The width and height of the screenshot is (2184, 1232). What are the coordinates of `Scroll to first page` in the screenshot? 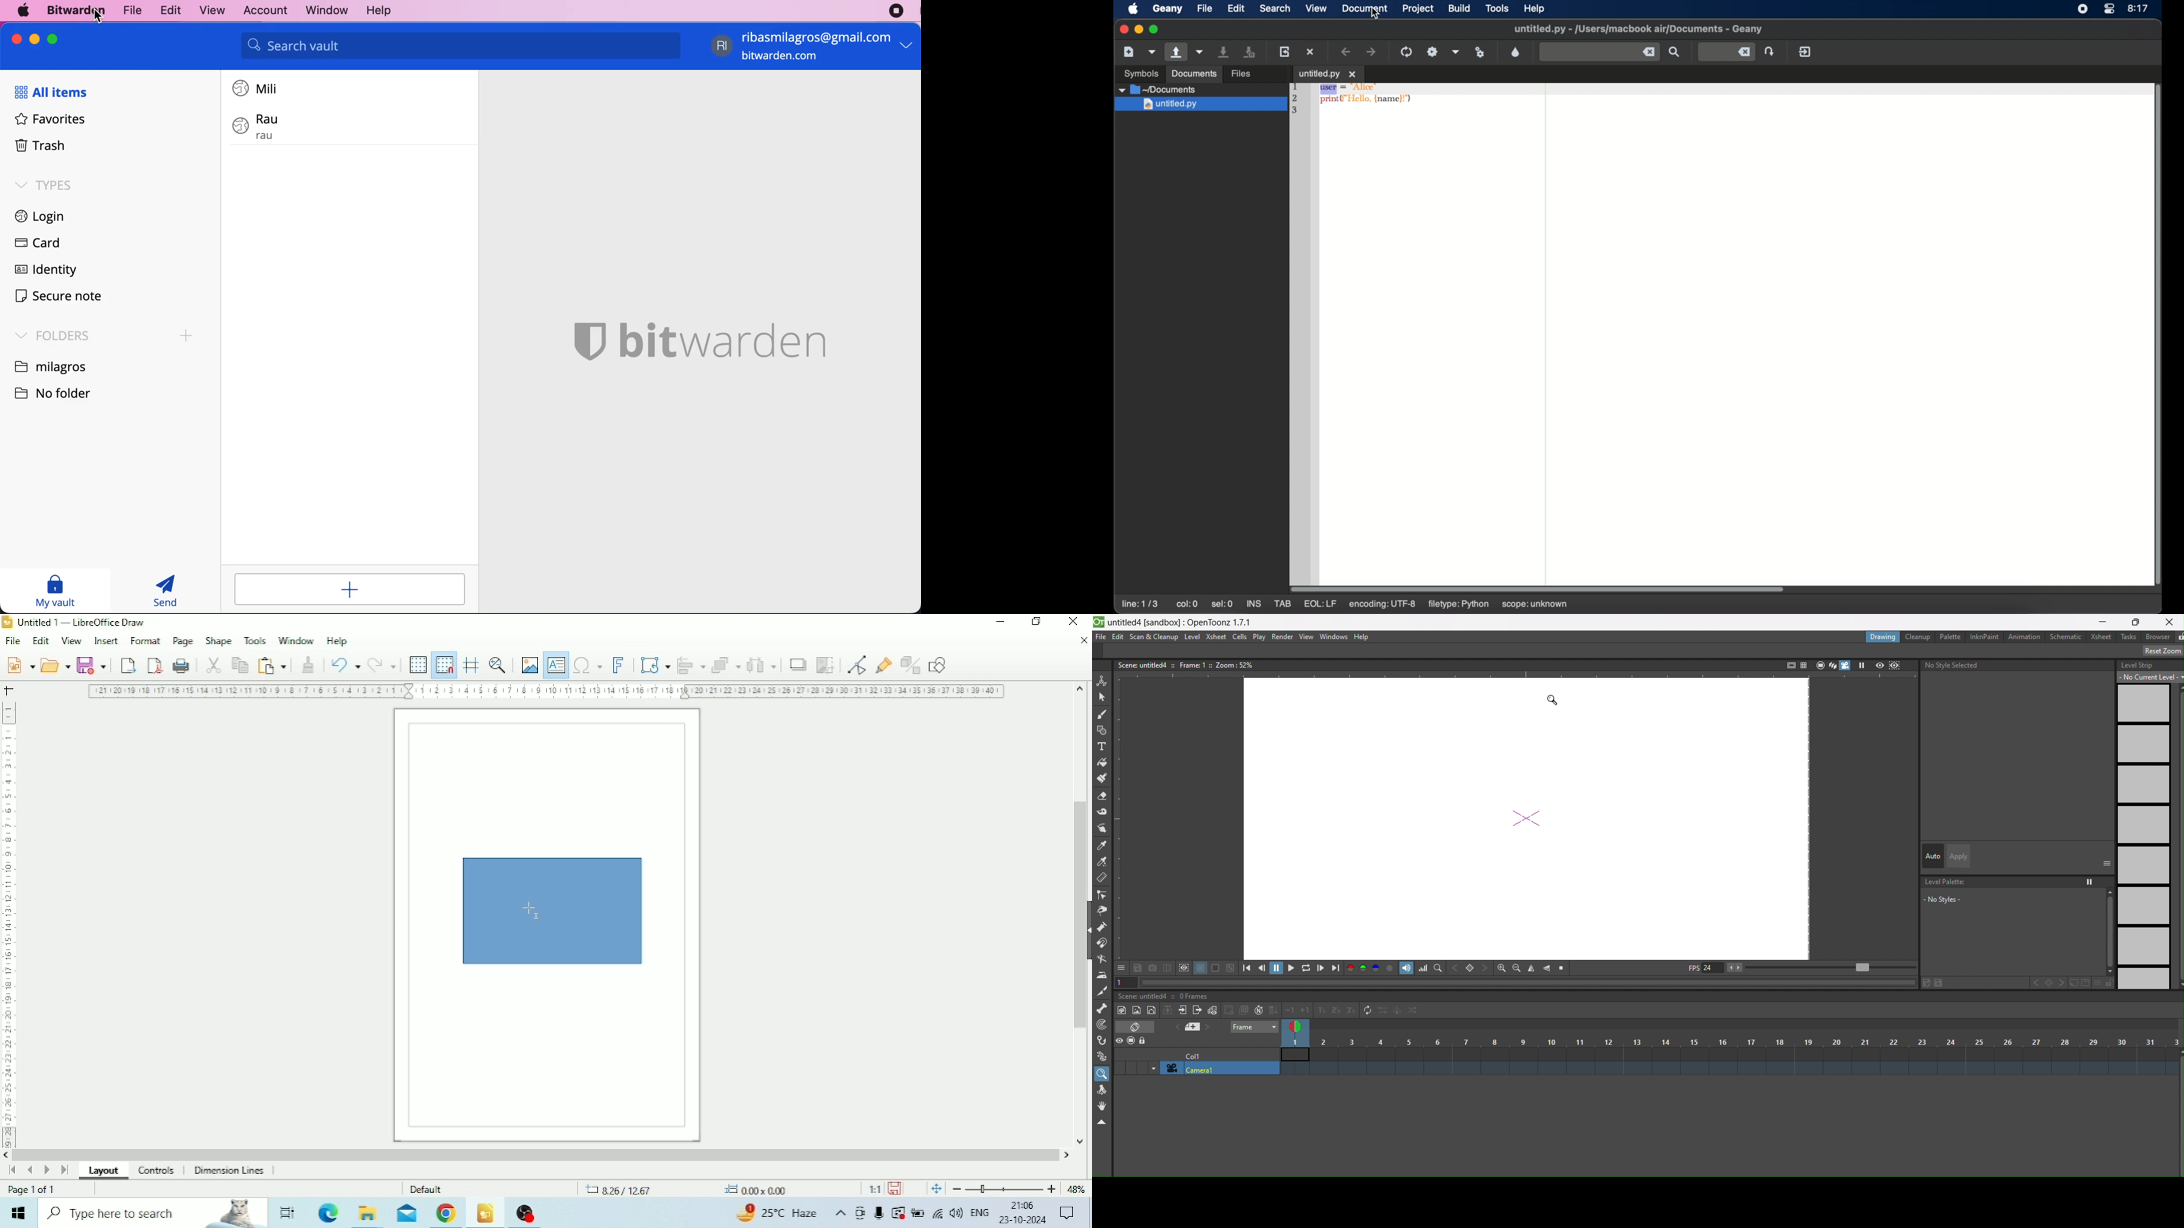 It's located at (12, 1170).